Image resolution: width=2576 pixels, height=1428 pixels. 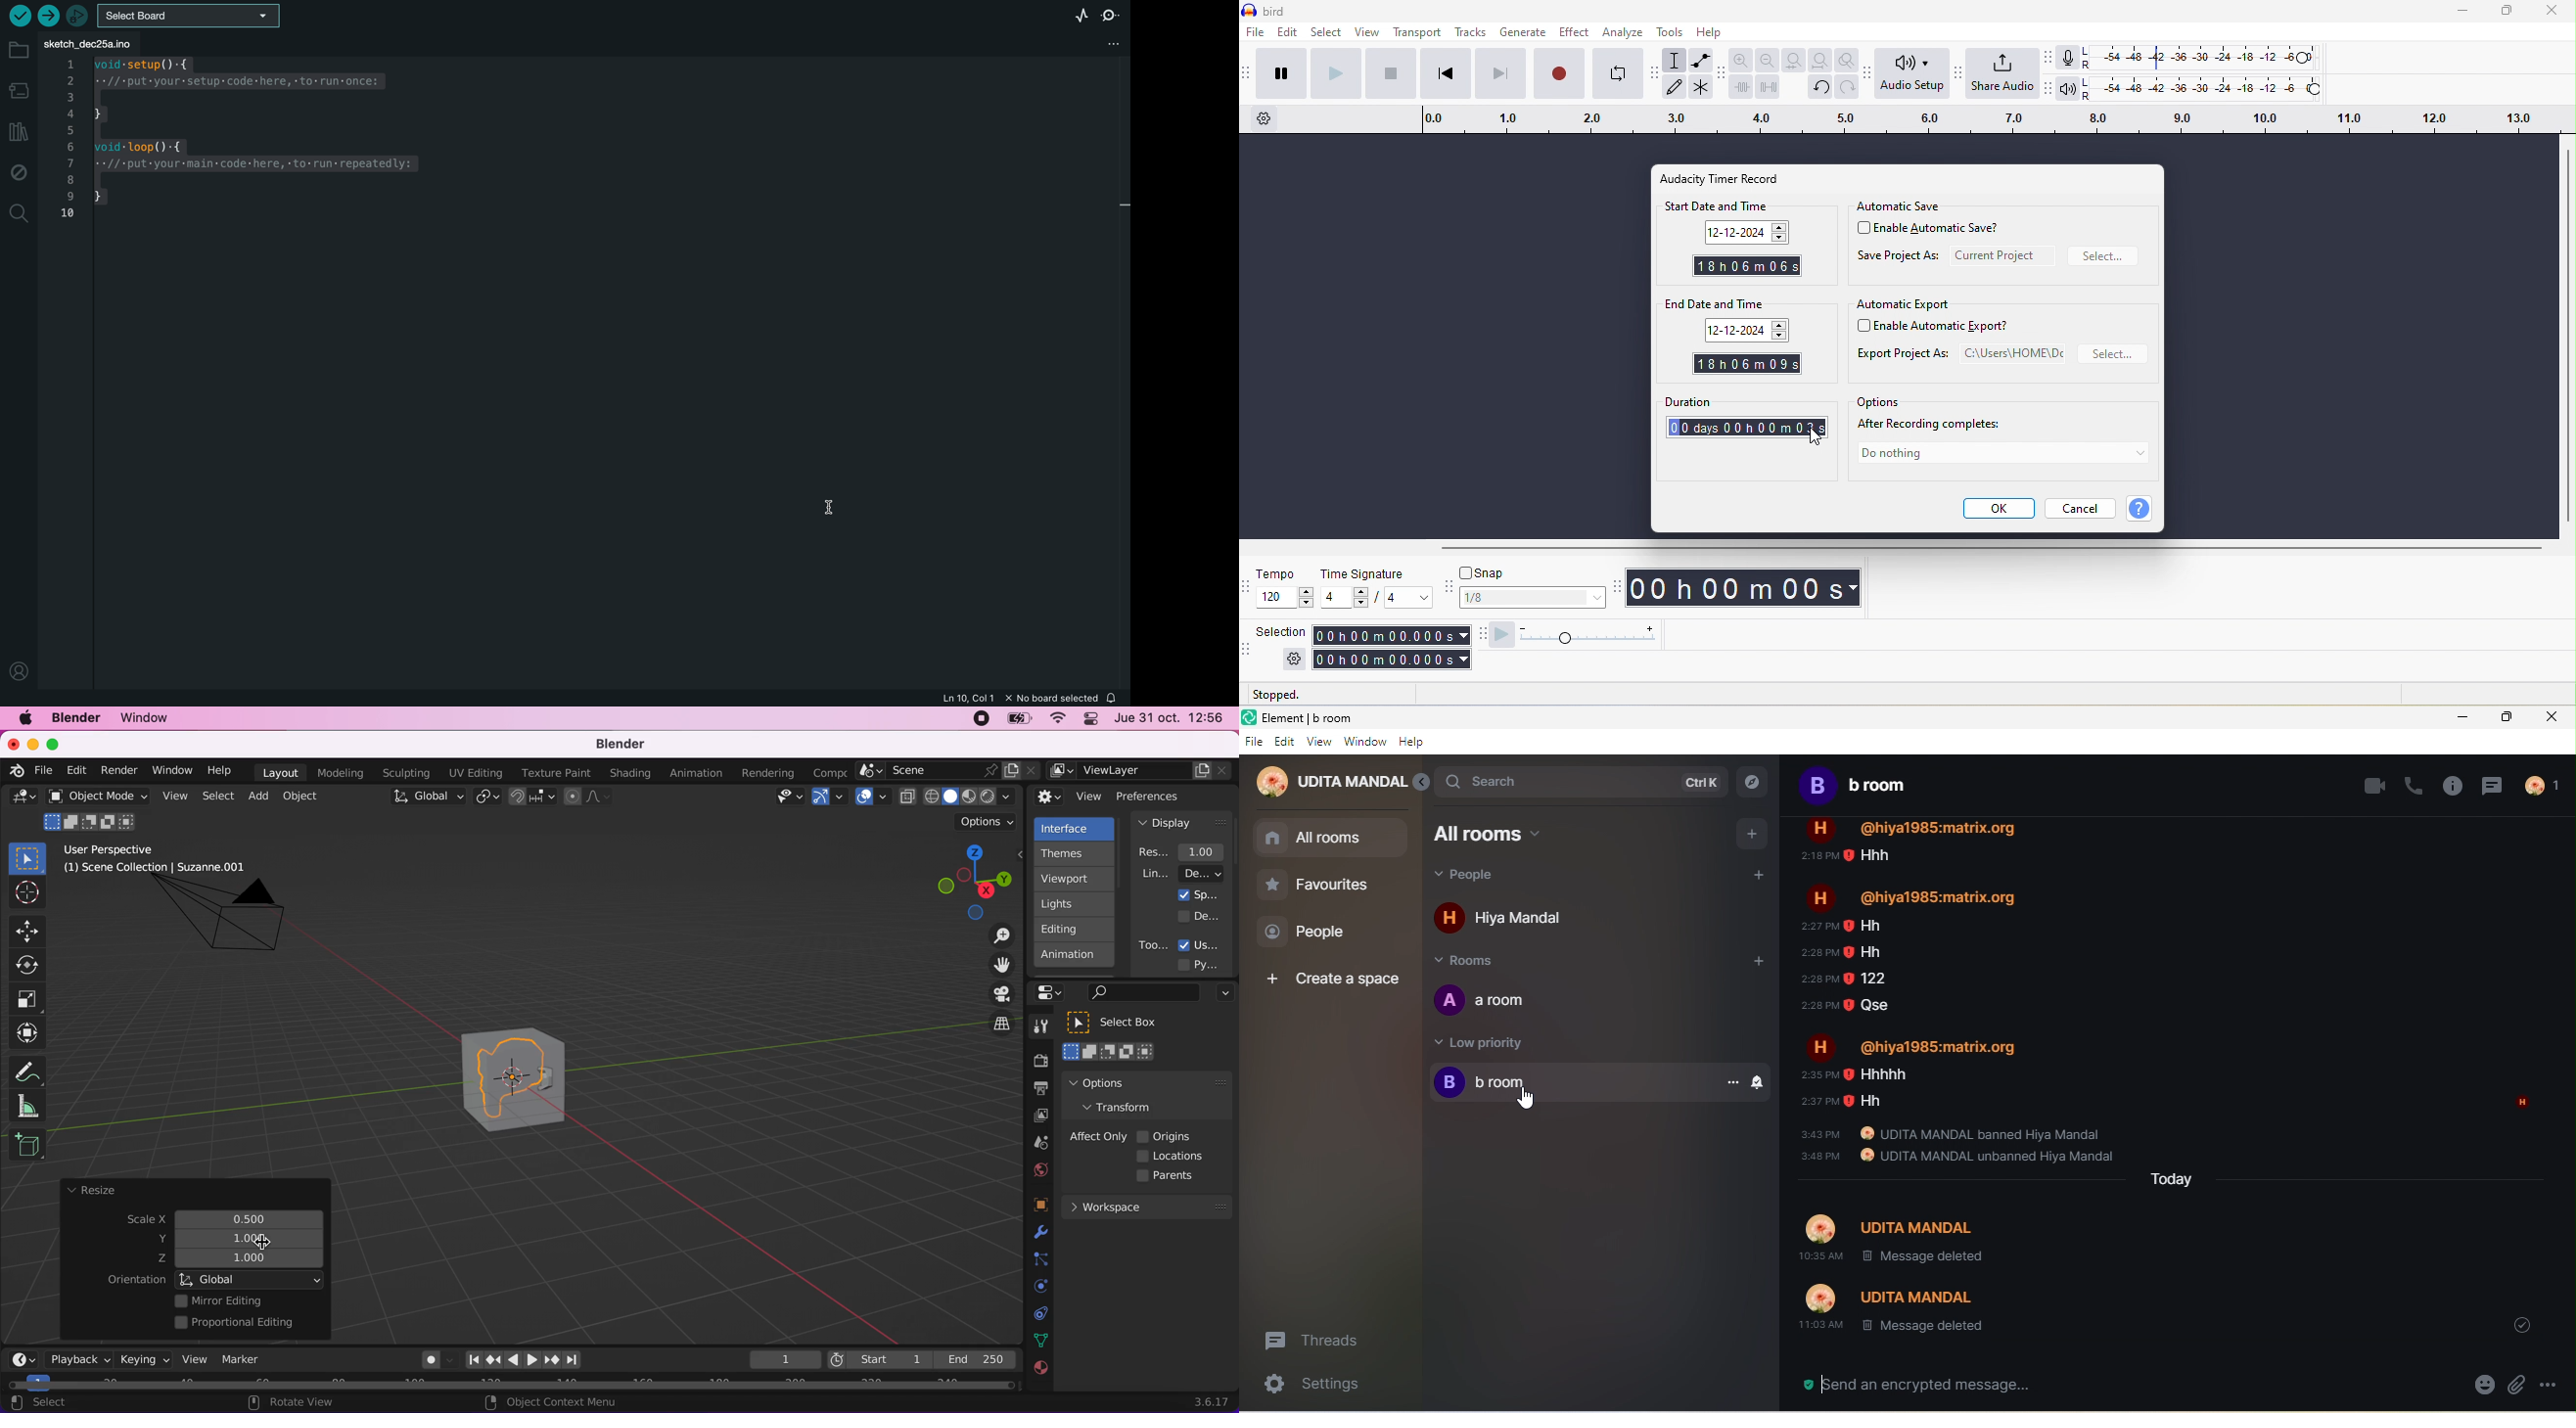 I want to click on close, so click(x=2553, y=13).